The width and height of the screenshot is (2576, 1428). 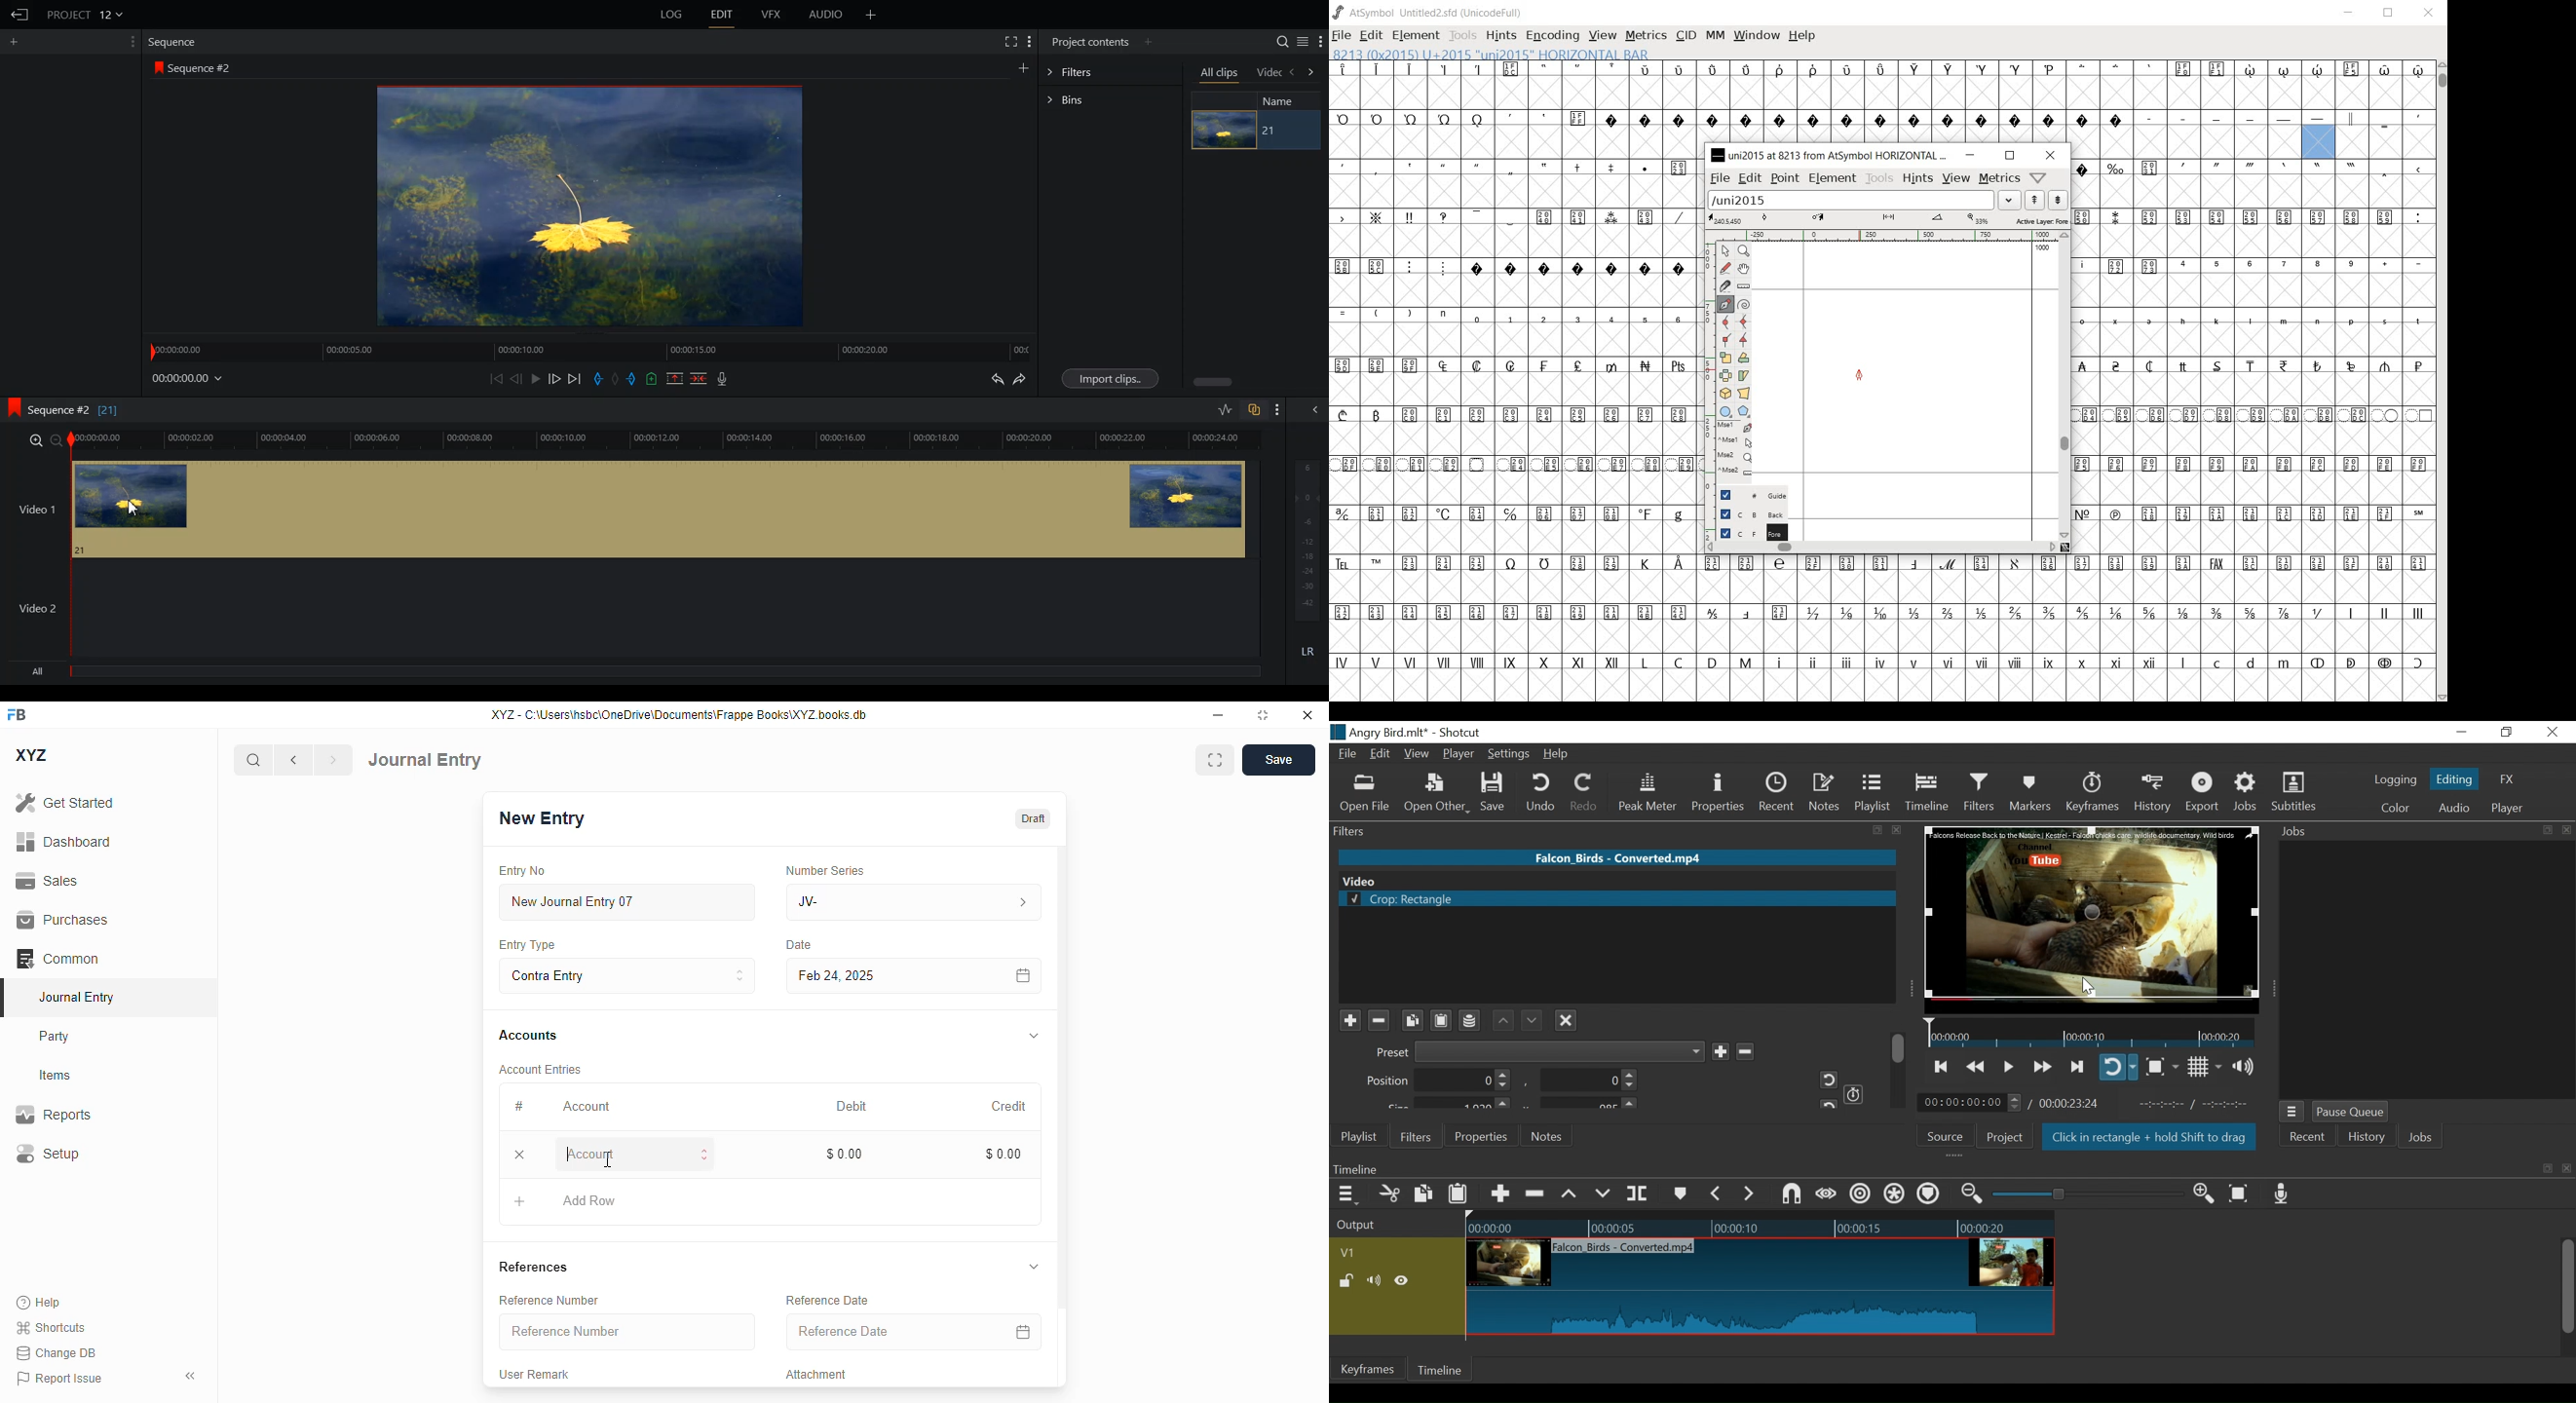 I want to click on Video, so click(x=1269, y=73).